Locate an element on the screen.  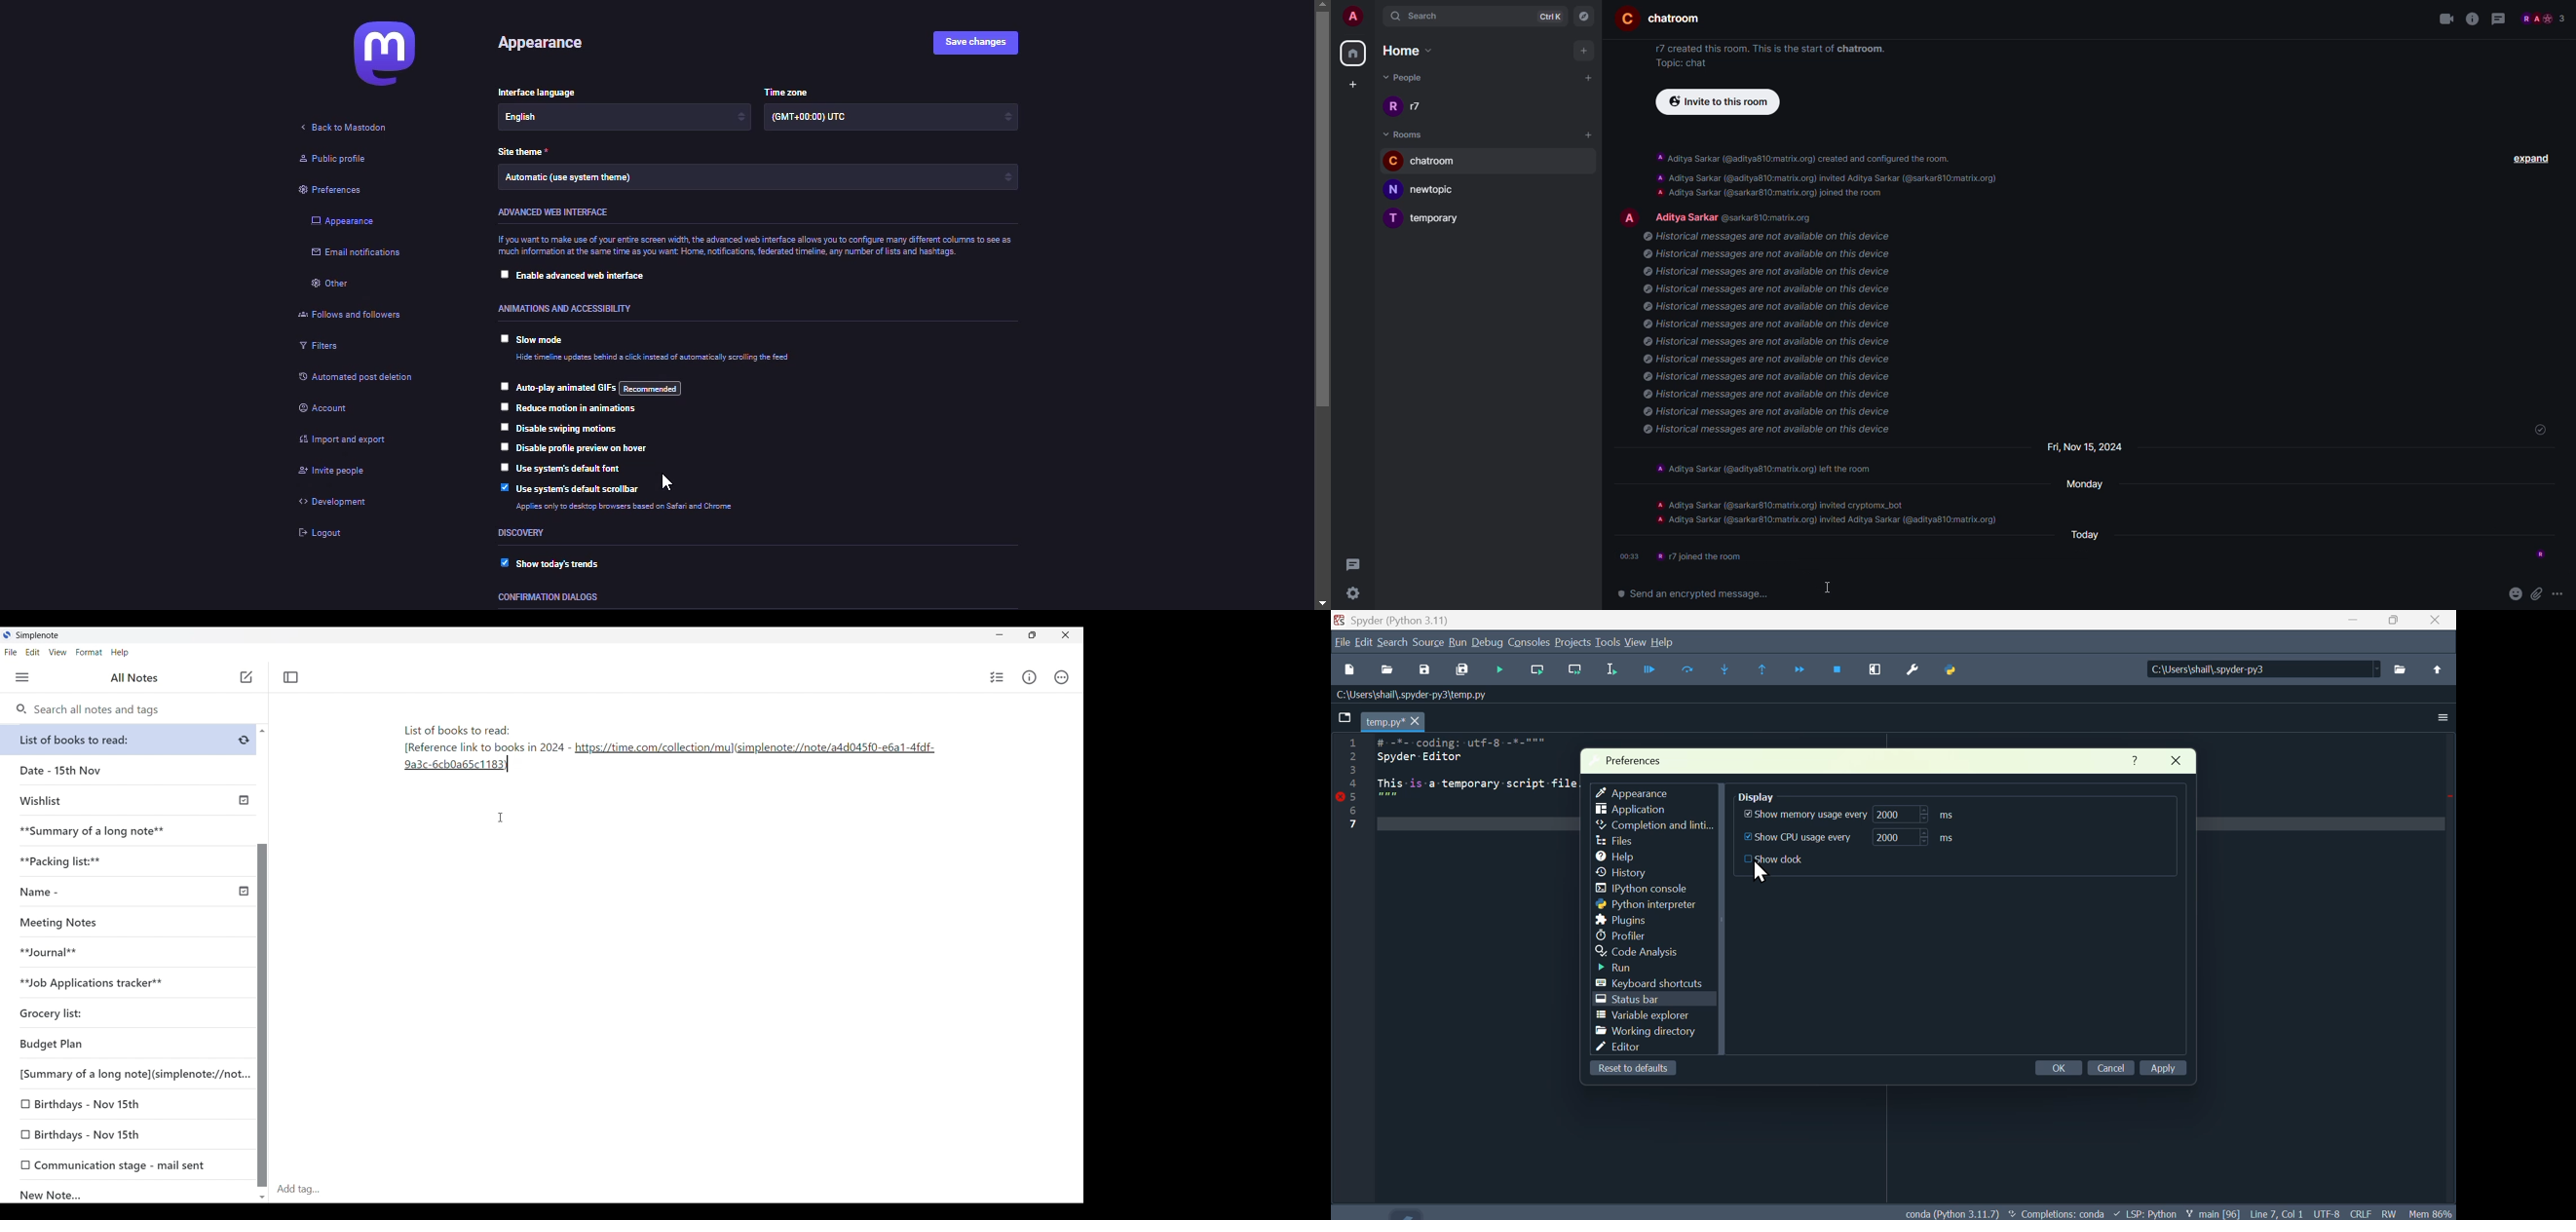
file is located at coordinates (1615, 839).